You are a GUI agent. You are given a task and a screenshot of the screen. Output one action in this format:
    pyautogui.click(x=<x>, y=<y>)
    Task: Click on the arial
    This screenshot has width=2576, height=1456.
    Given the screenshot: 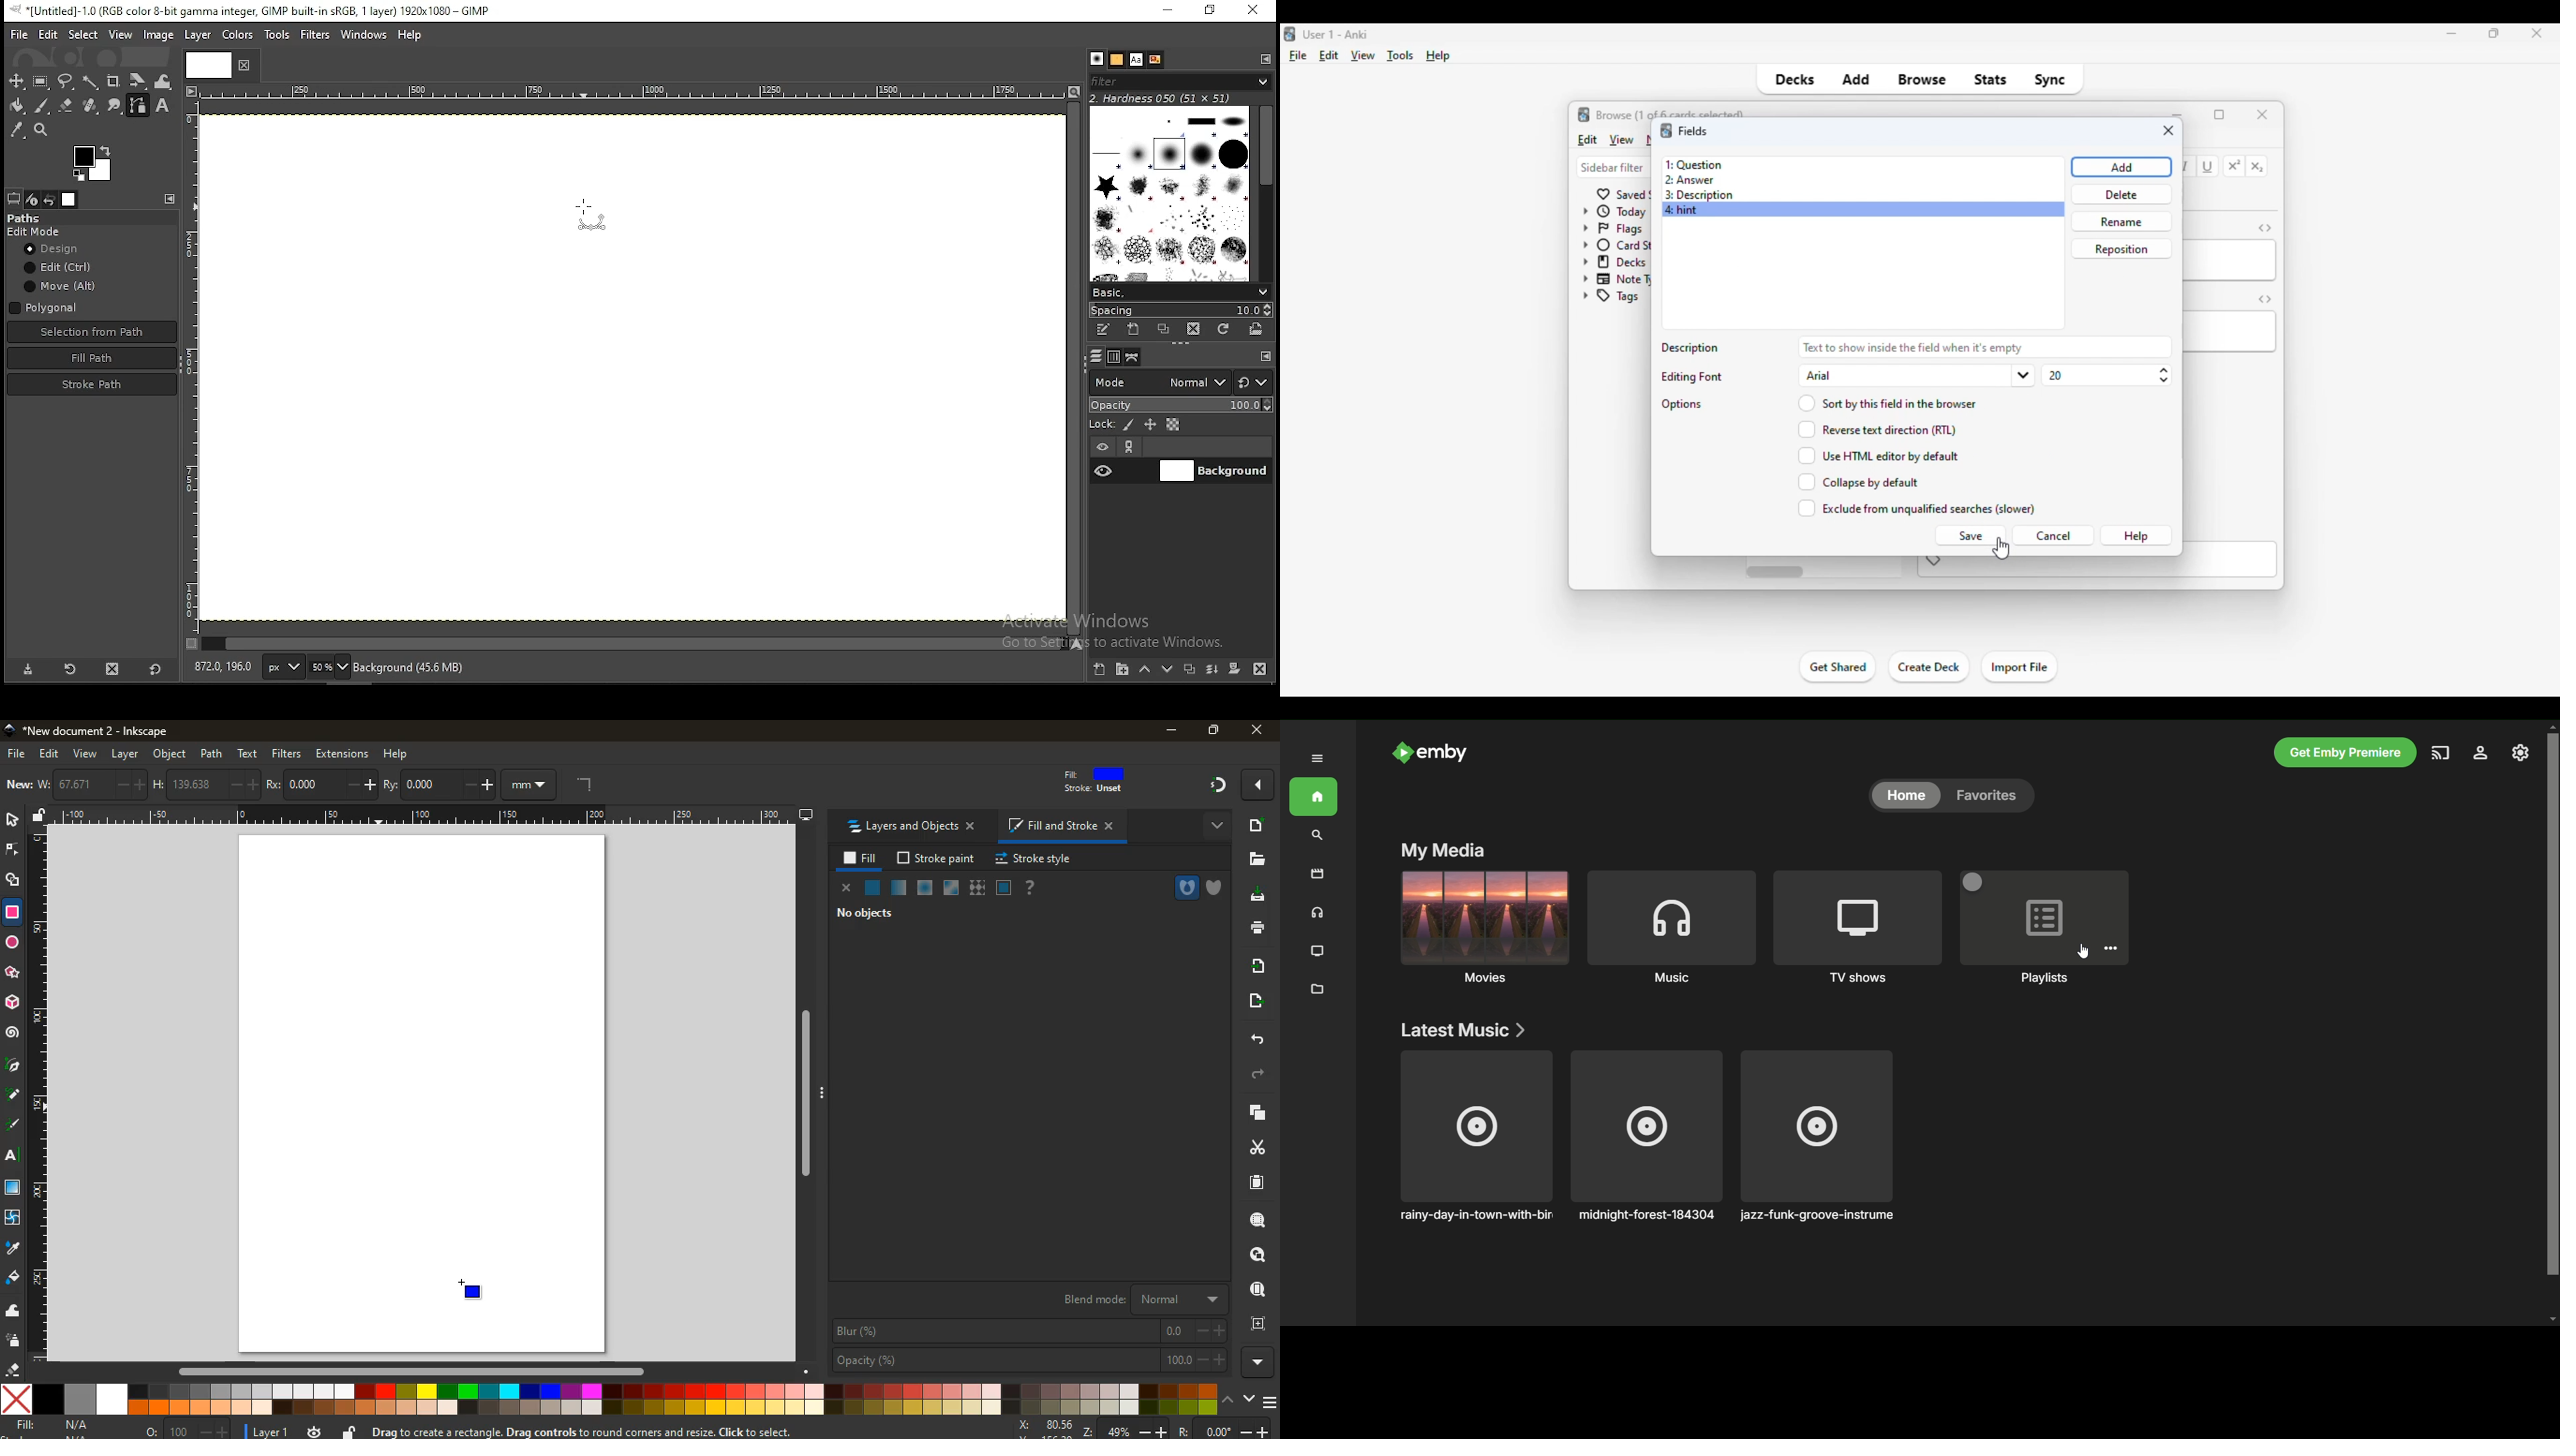 What is the action you would take?
    pyautogui.click(x=1915, y=375)
    